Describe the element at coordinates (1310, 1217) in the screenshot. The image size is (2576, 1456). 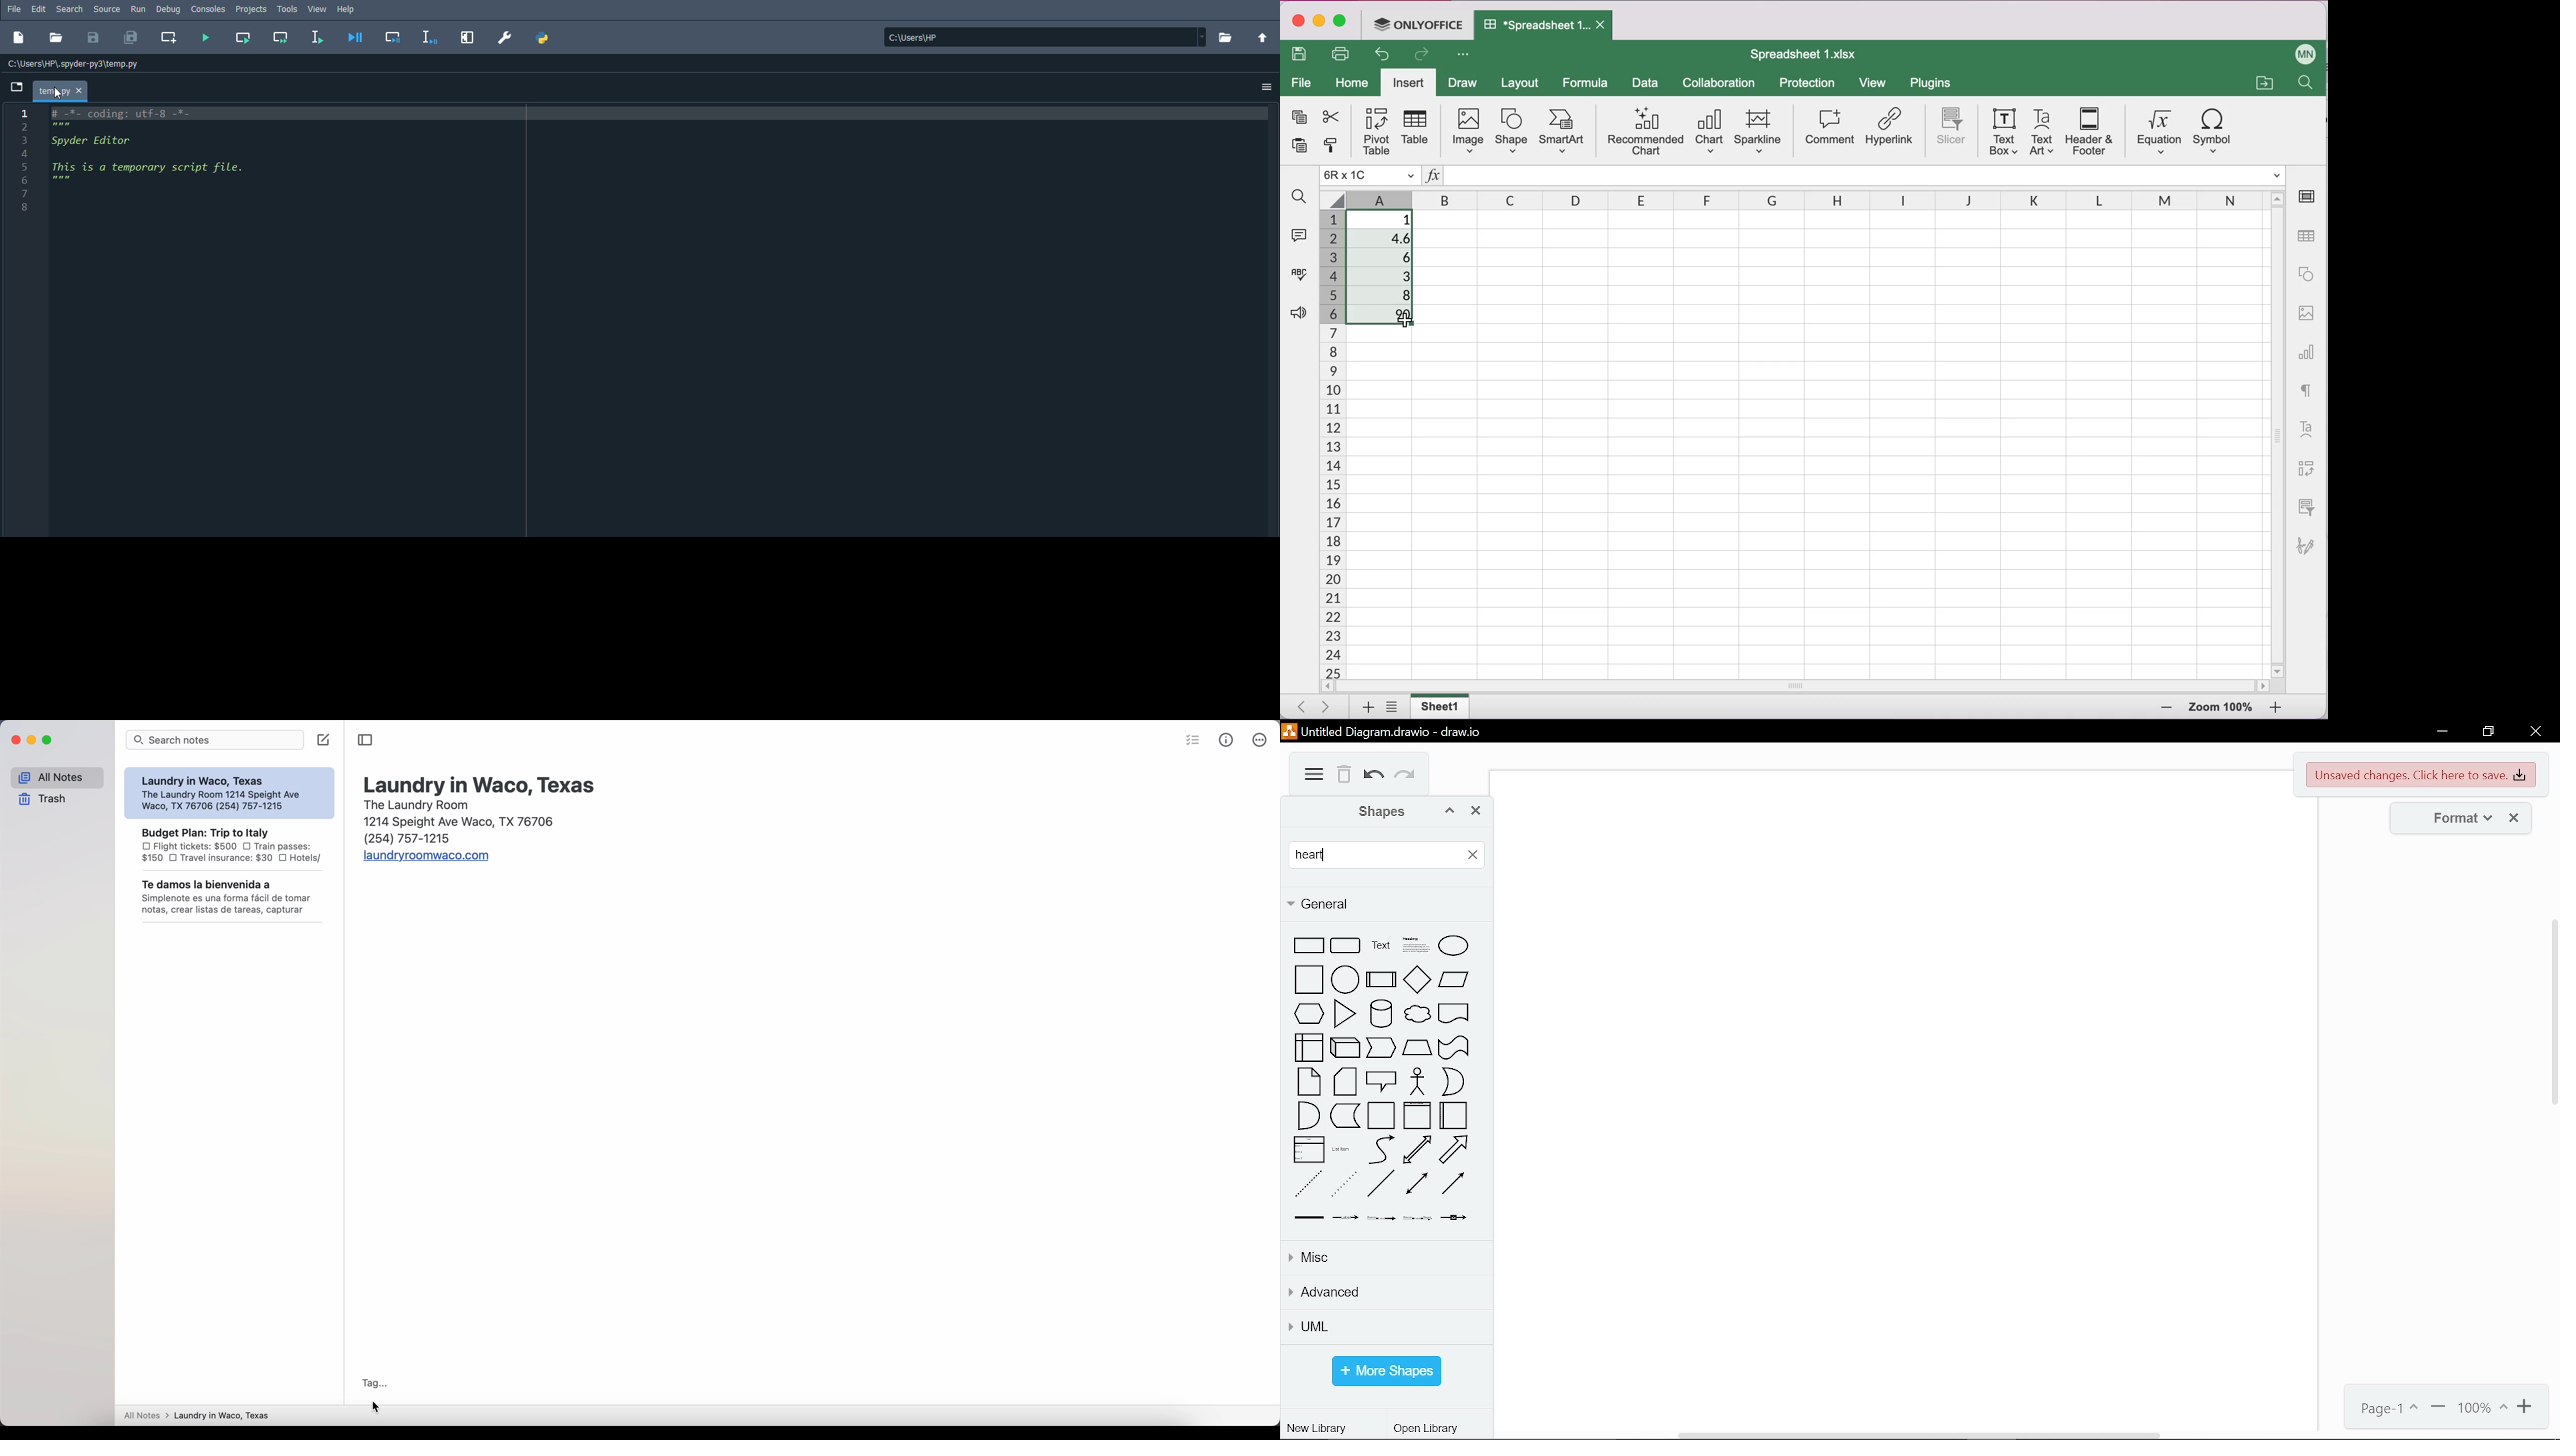
I see `link` at that location.